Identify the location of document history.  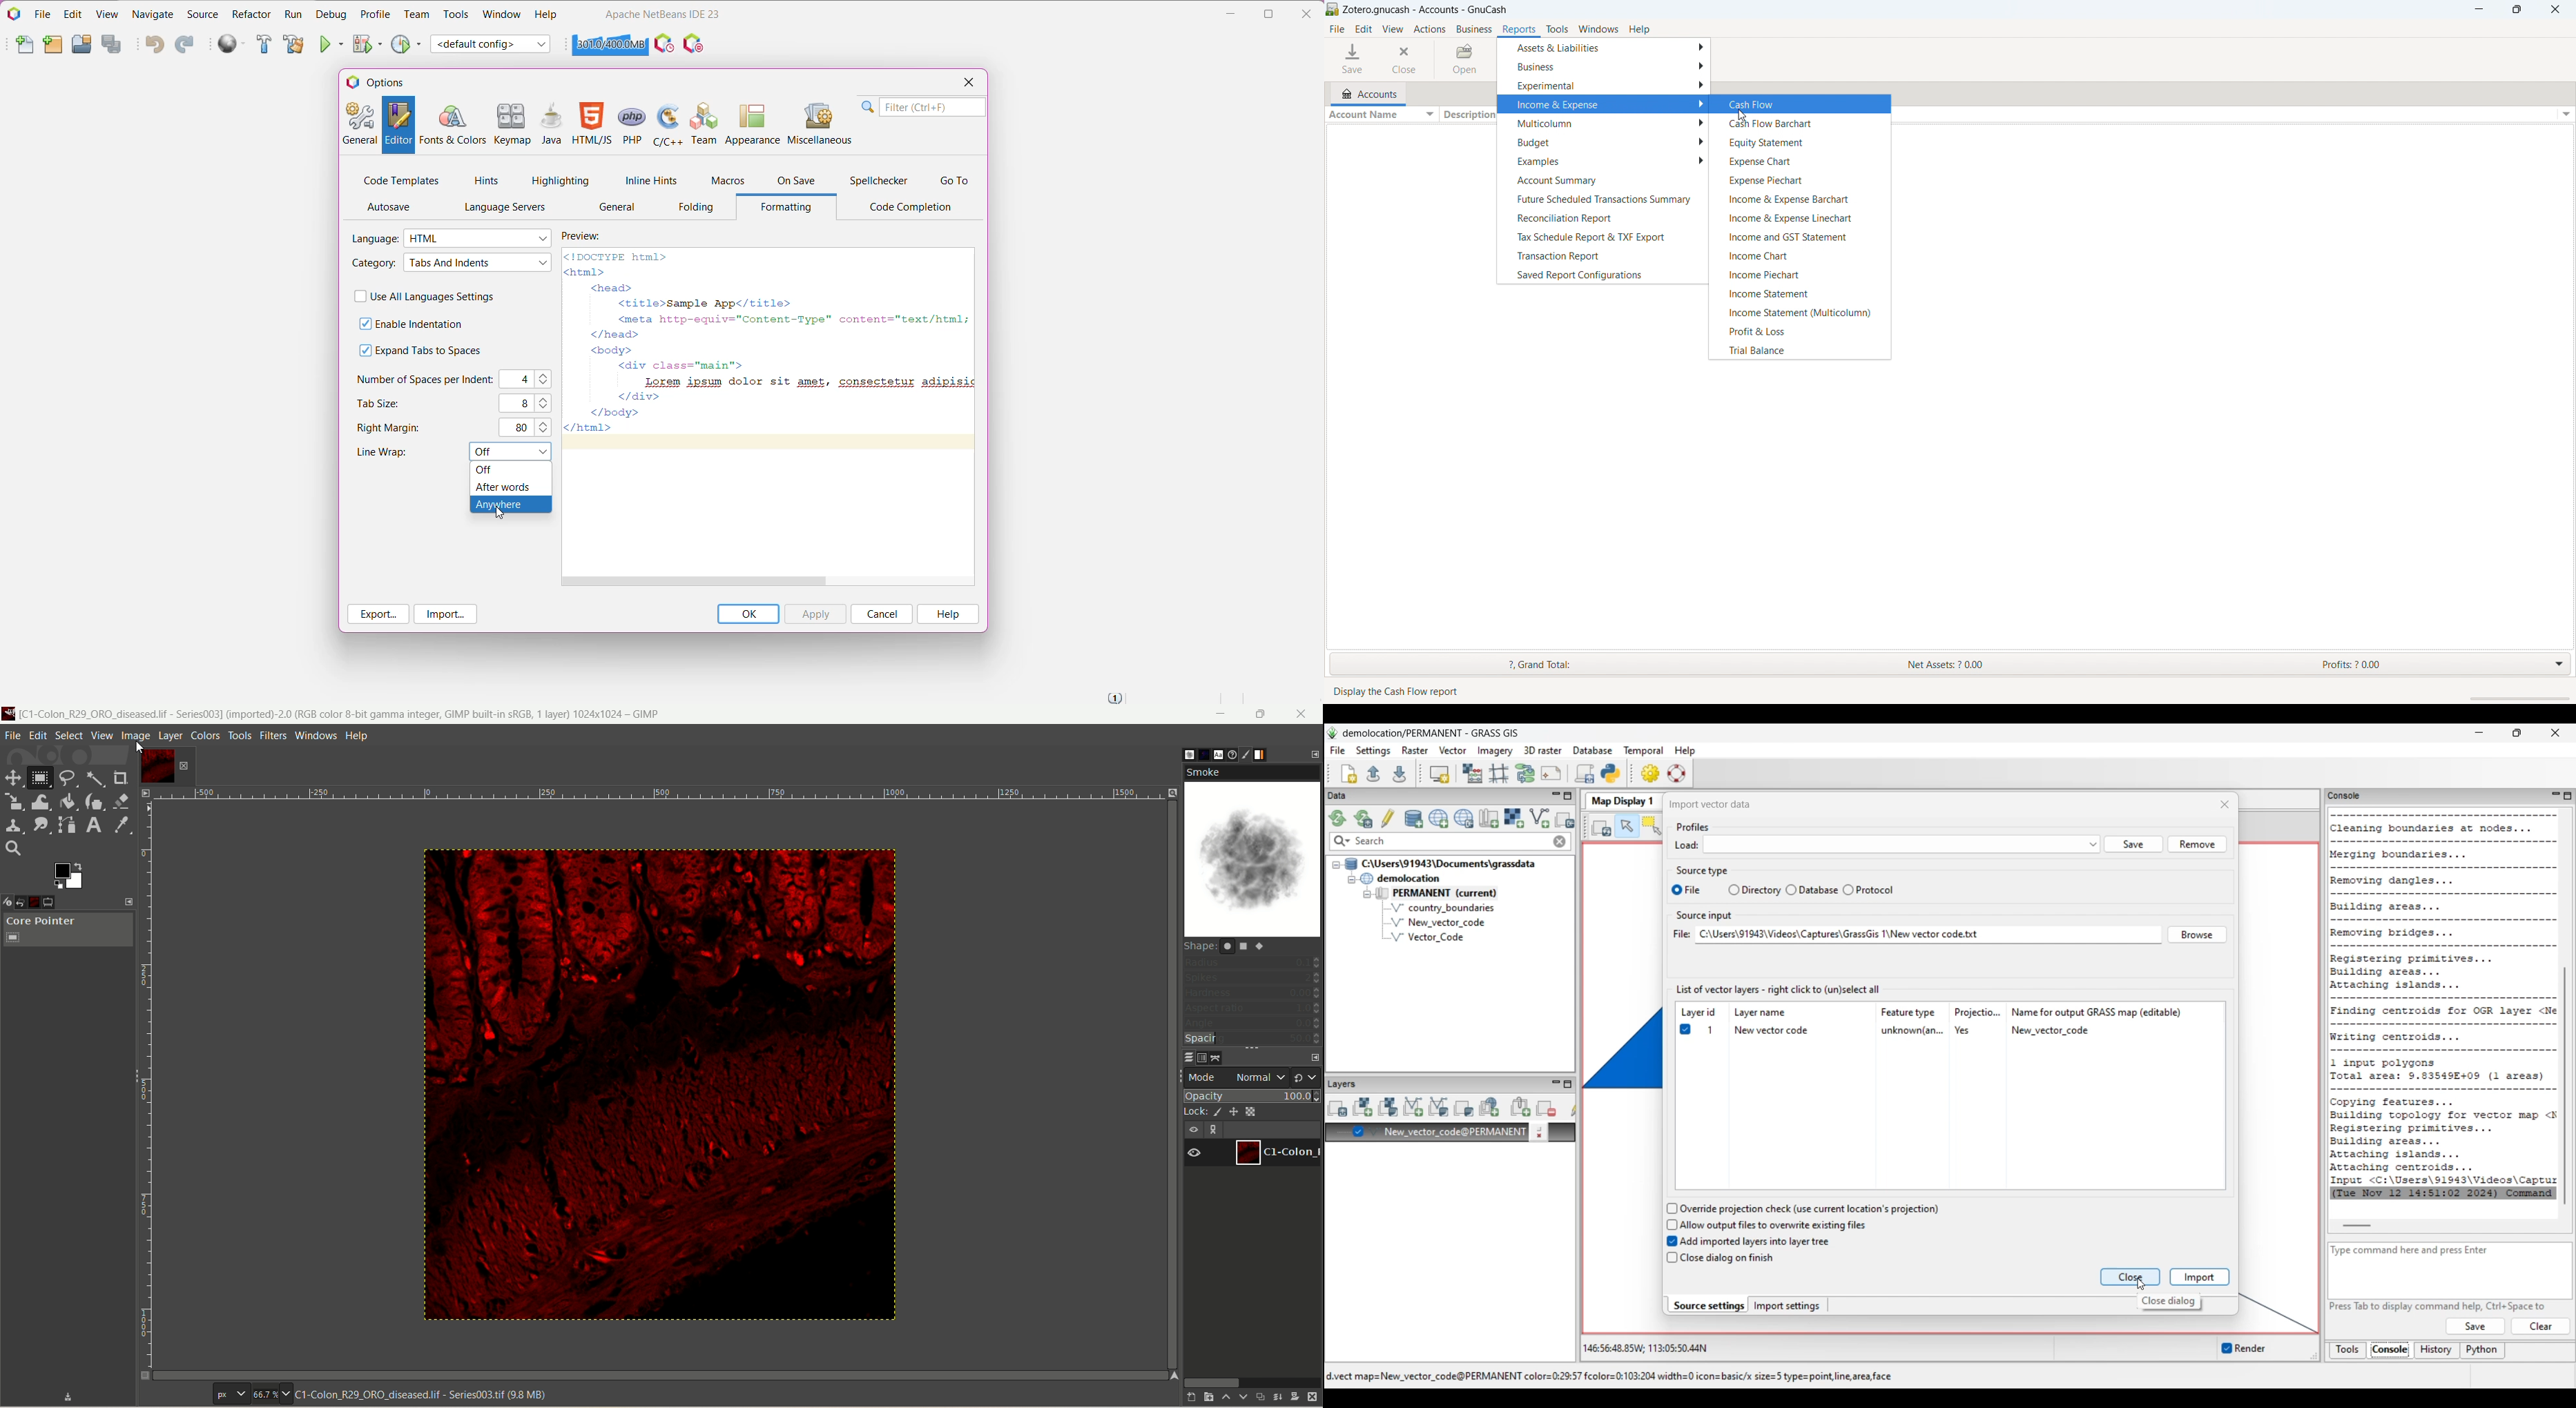
(1229, 754).